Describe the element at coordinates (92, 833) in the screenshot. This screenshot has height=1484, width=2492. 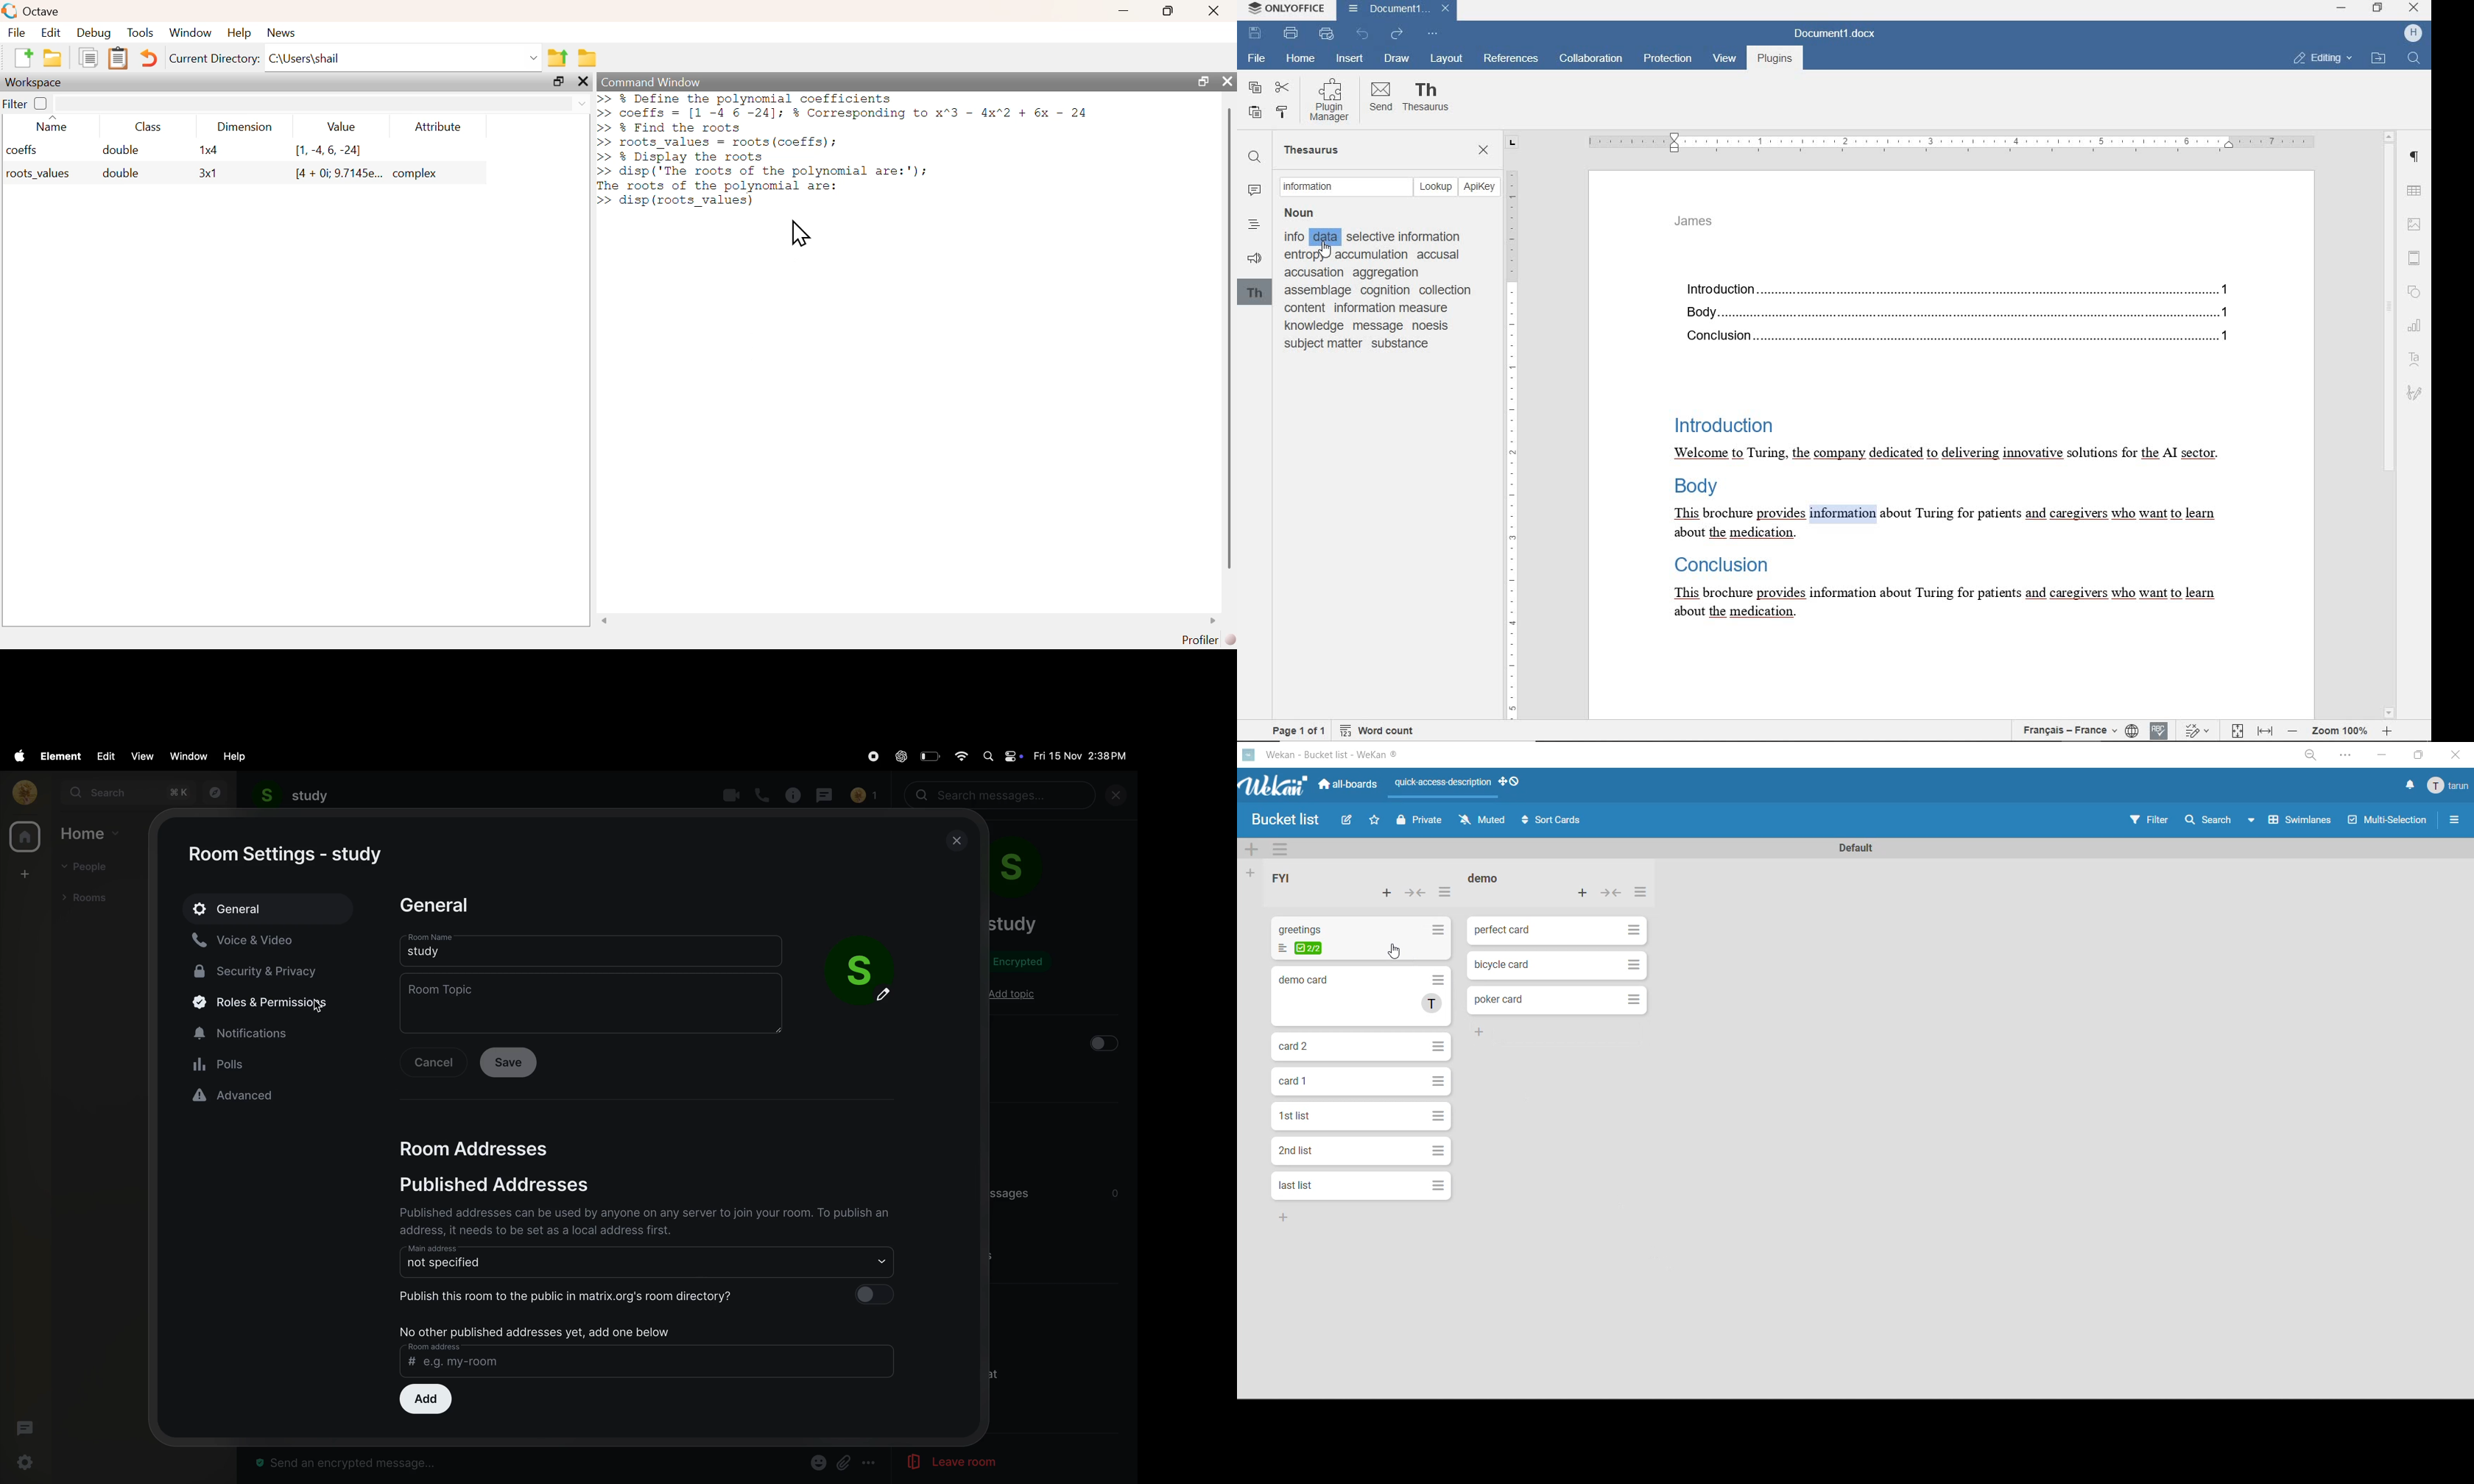
I see `home` at that location.